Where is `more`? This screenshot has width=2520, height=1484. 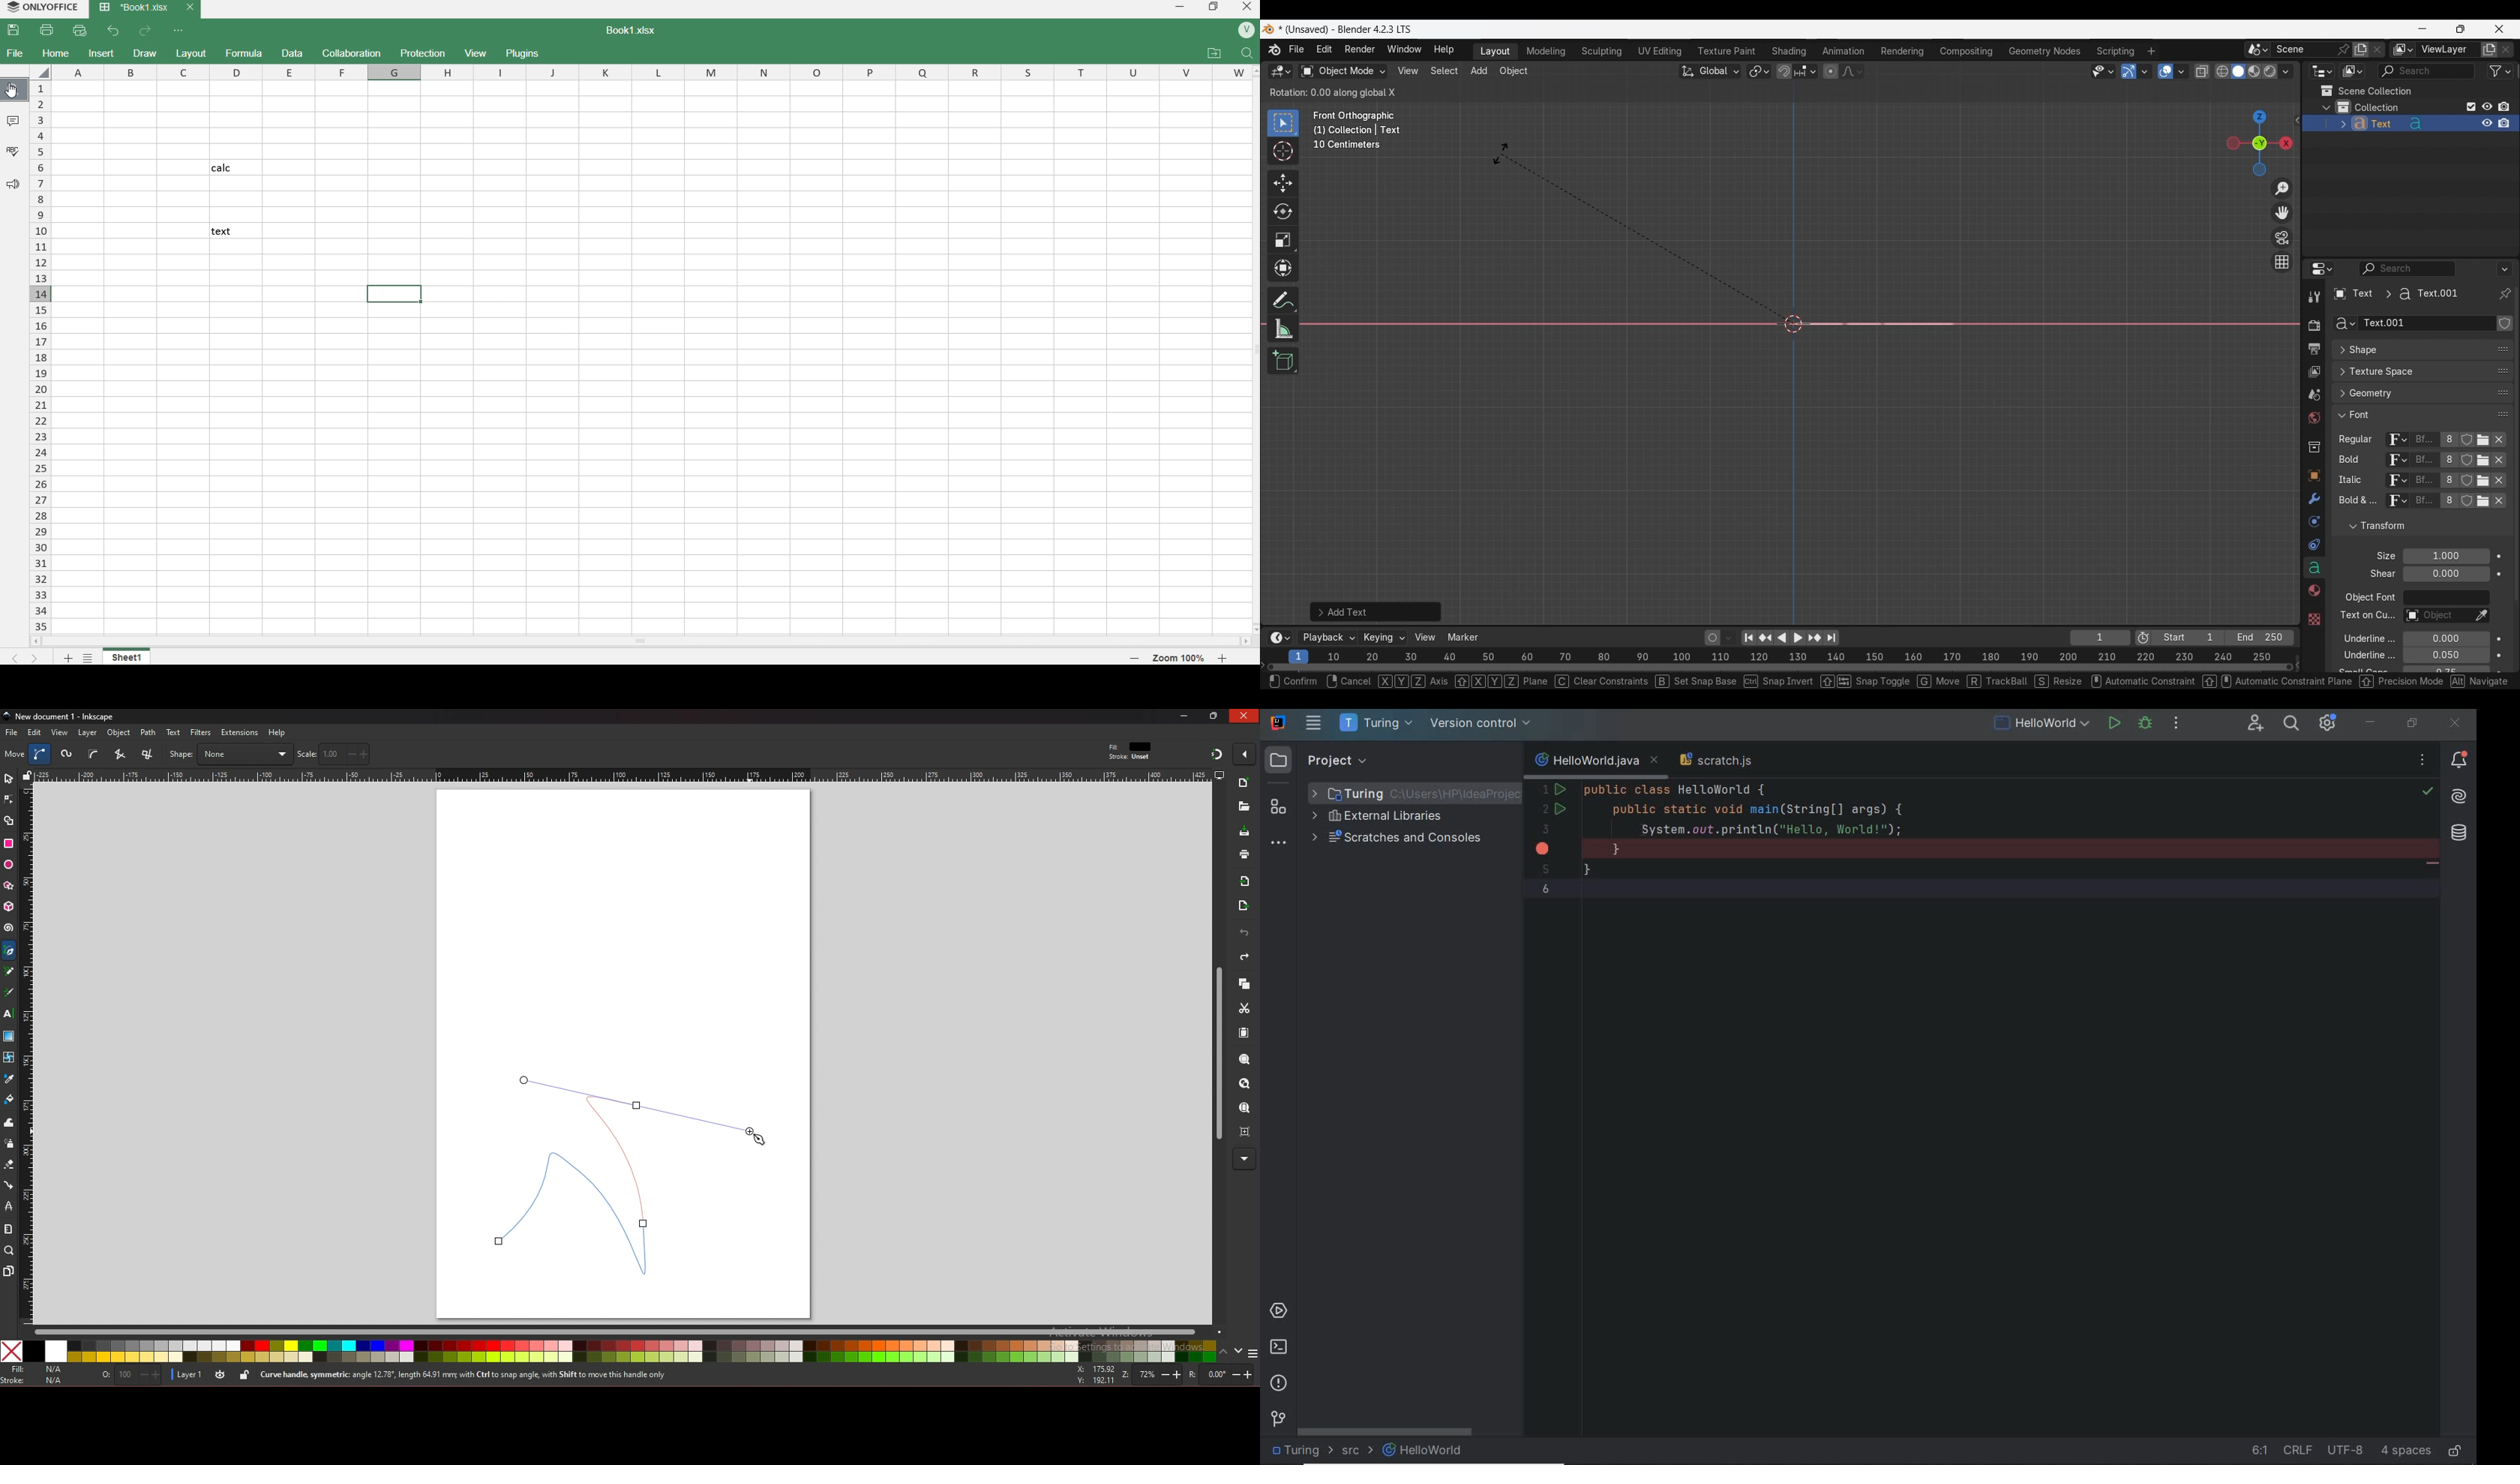 more is located at coordinates (1244, 1160).